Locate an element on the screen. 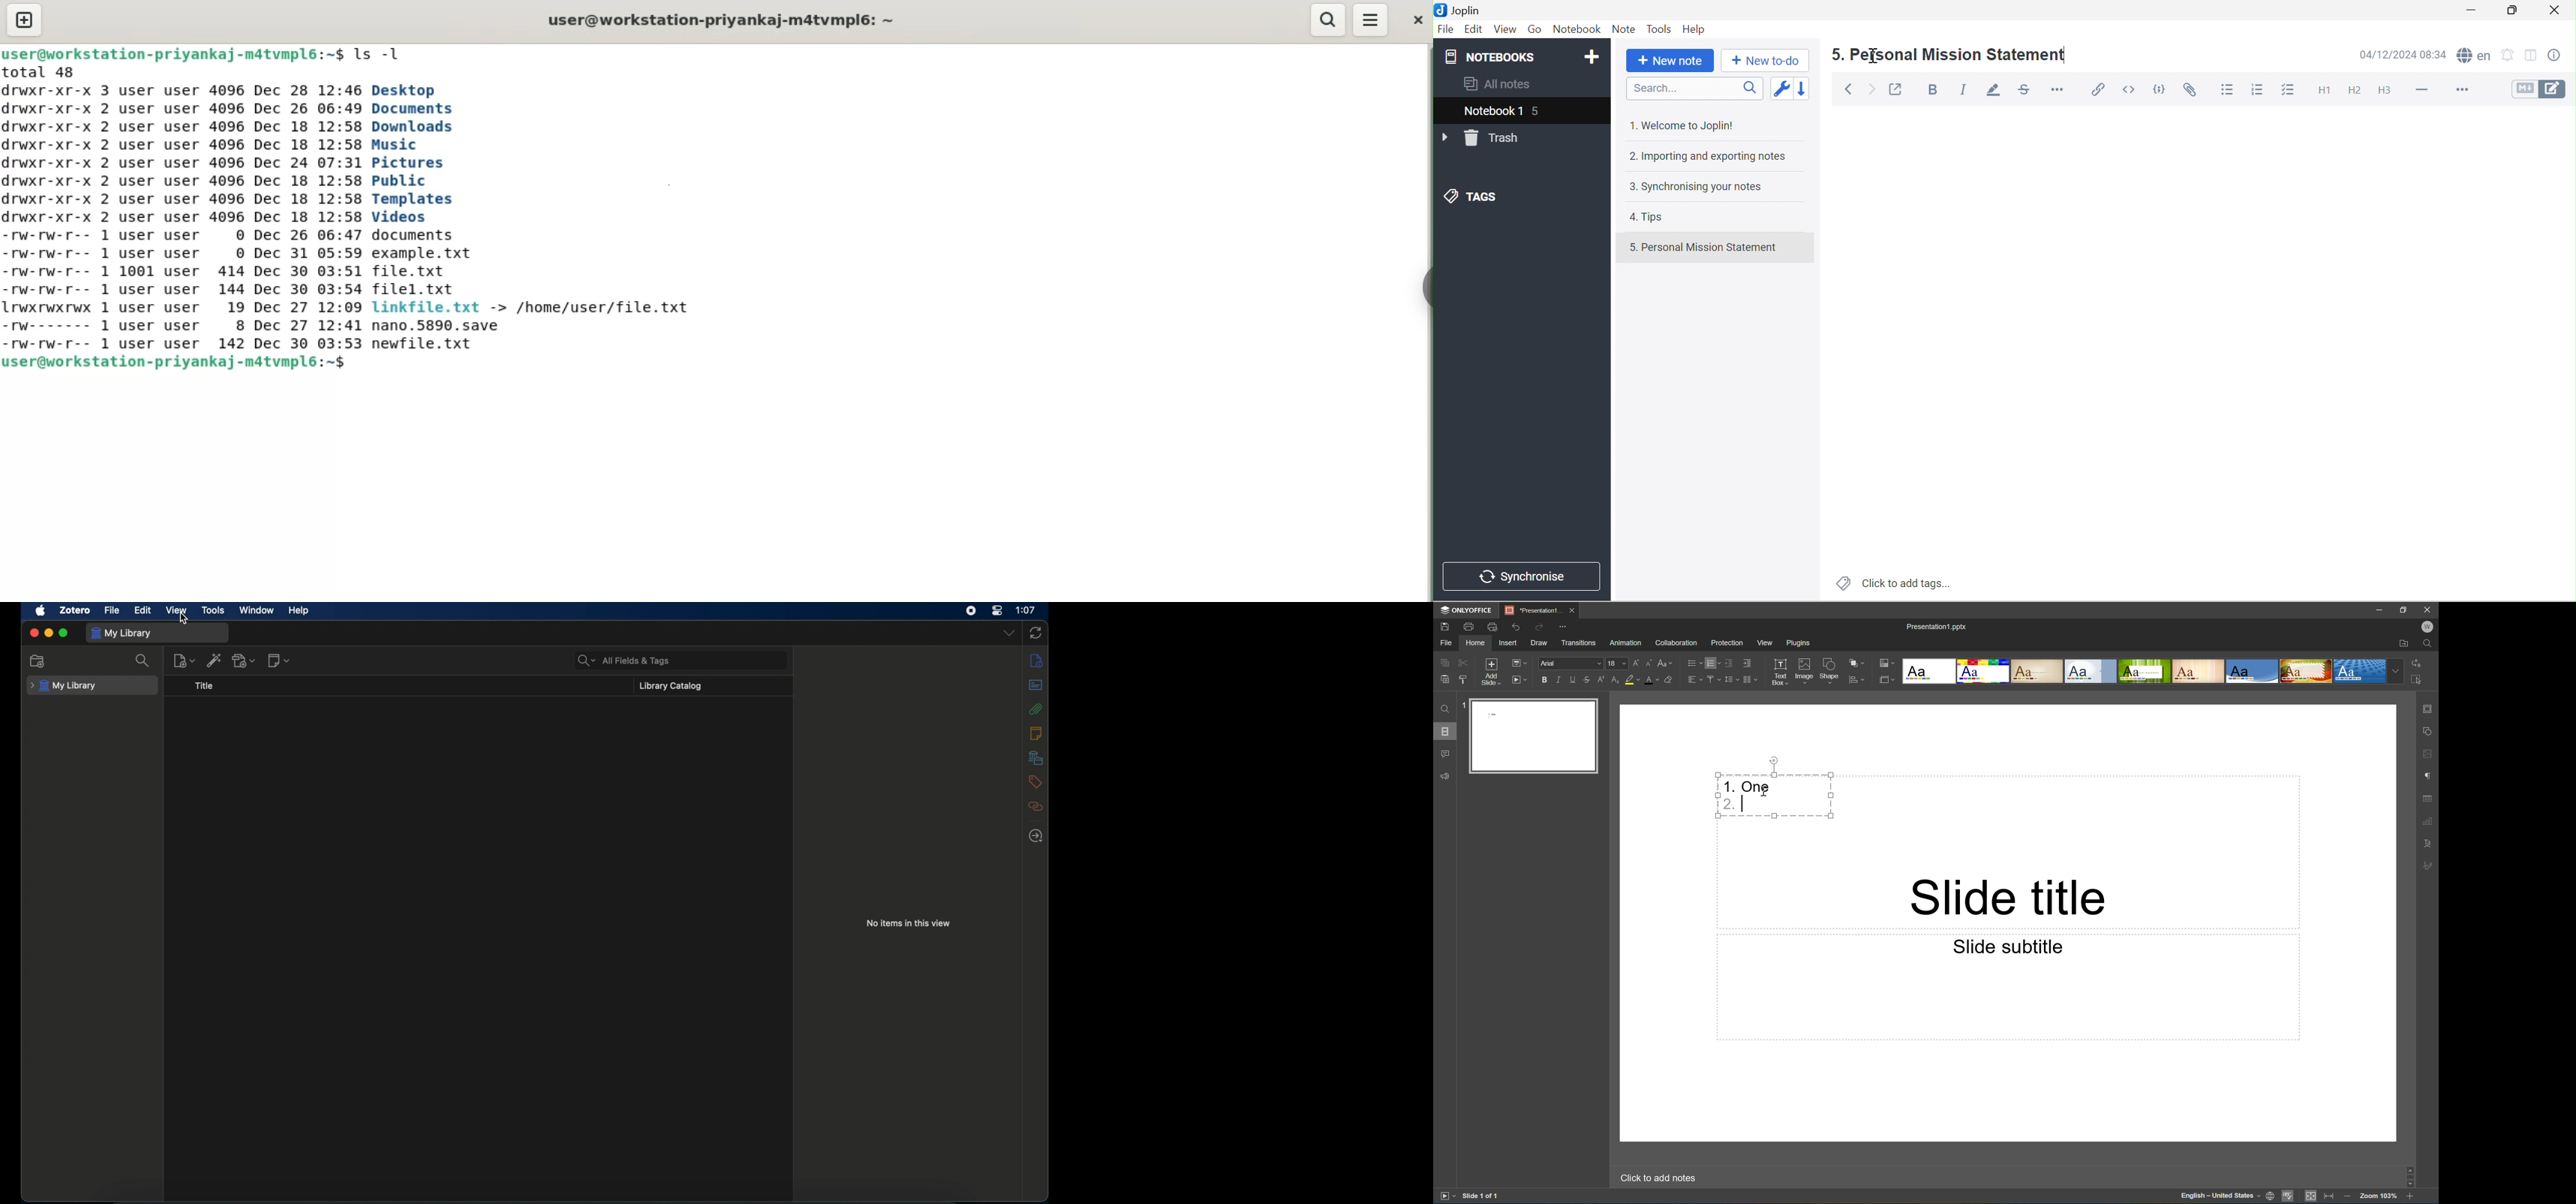 The width and height of the screenshot is (2576, 1204). dropdown is located at coordinates (1010, 633).